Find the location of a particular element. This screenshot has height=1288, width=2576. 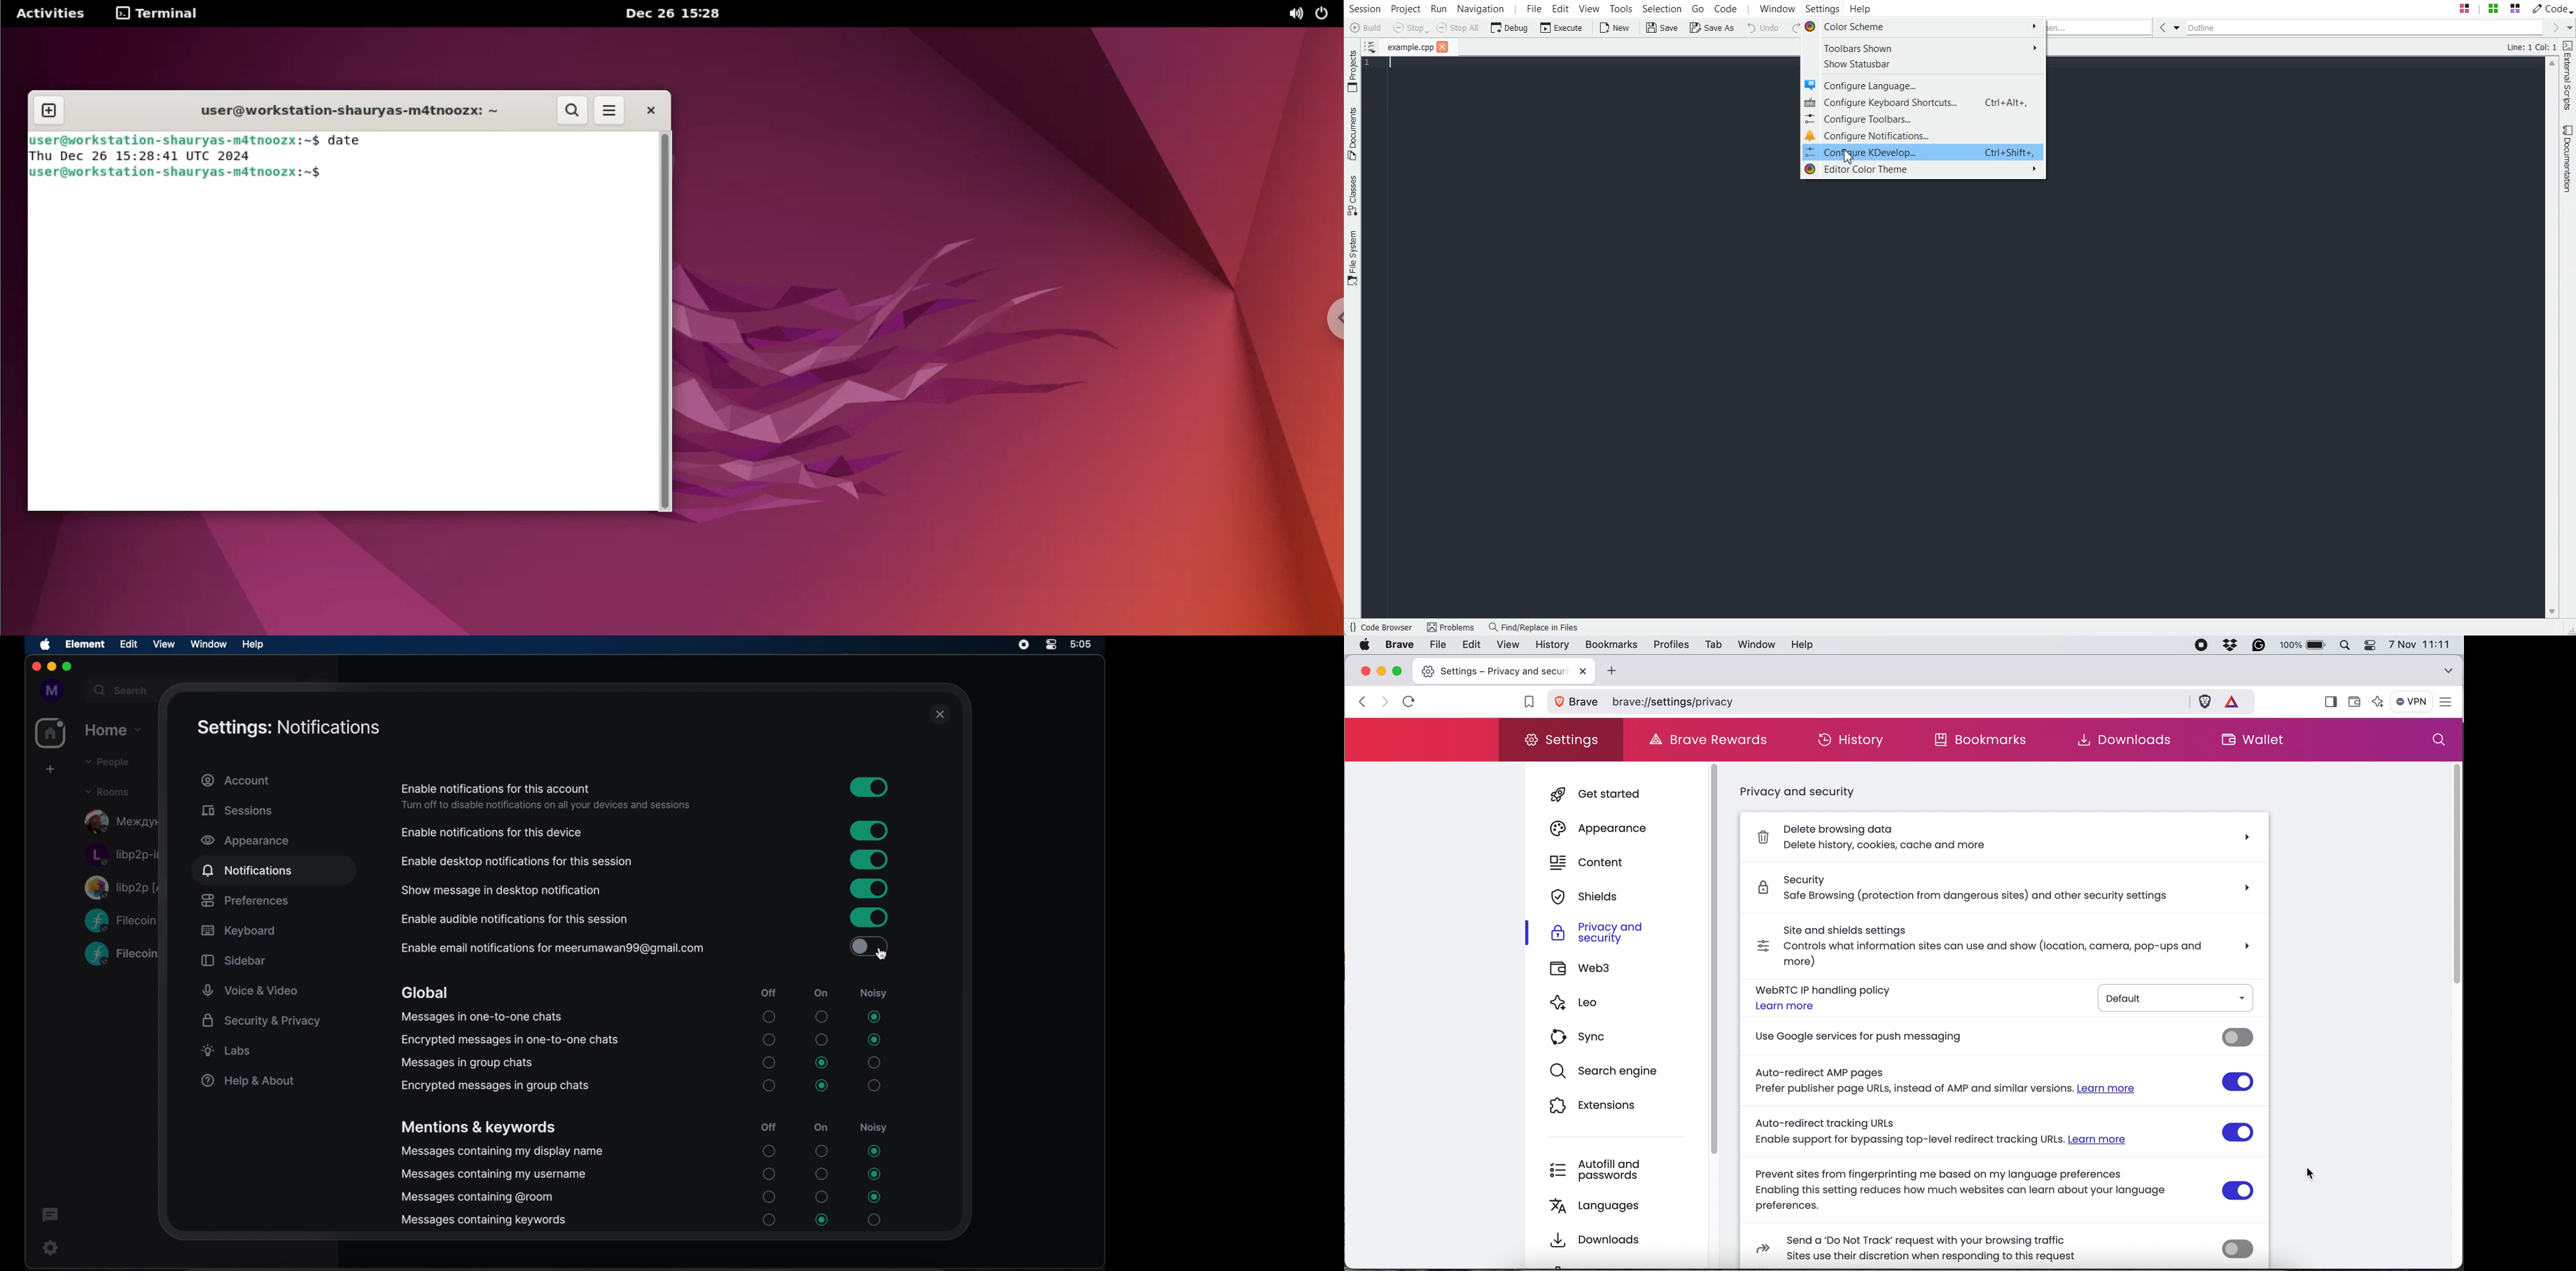

Configure Language is located at coordinates (1923, 85).